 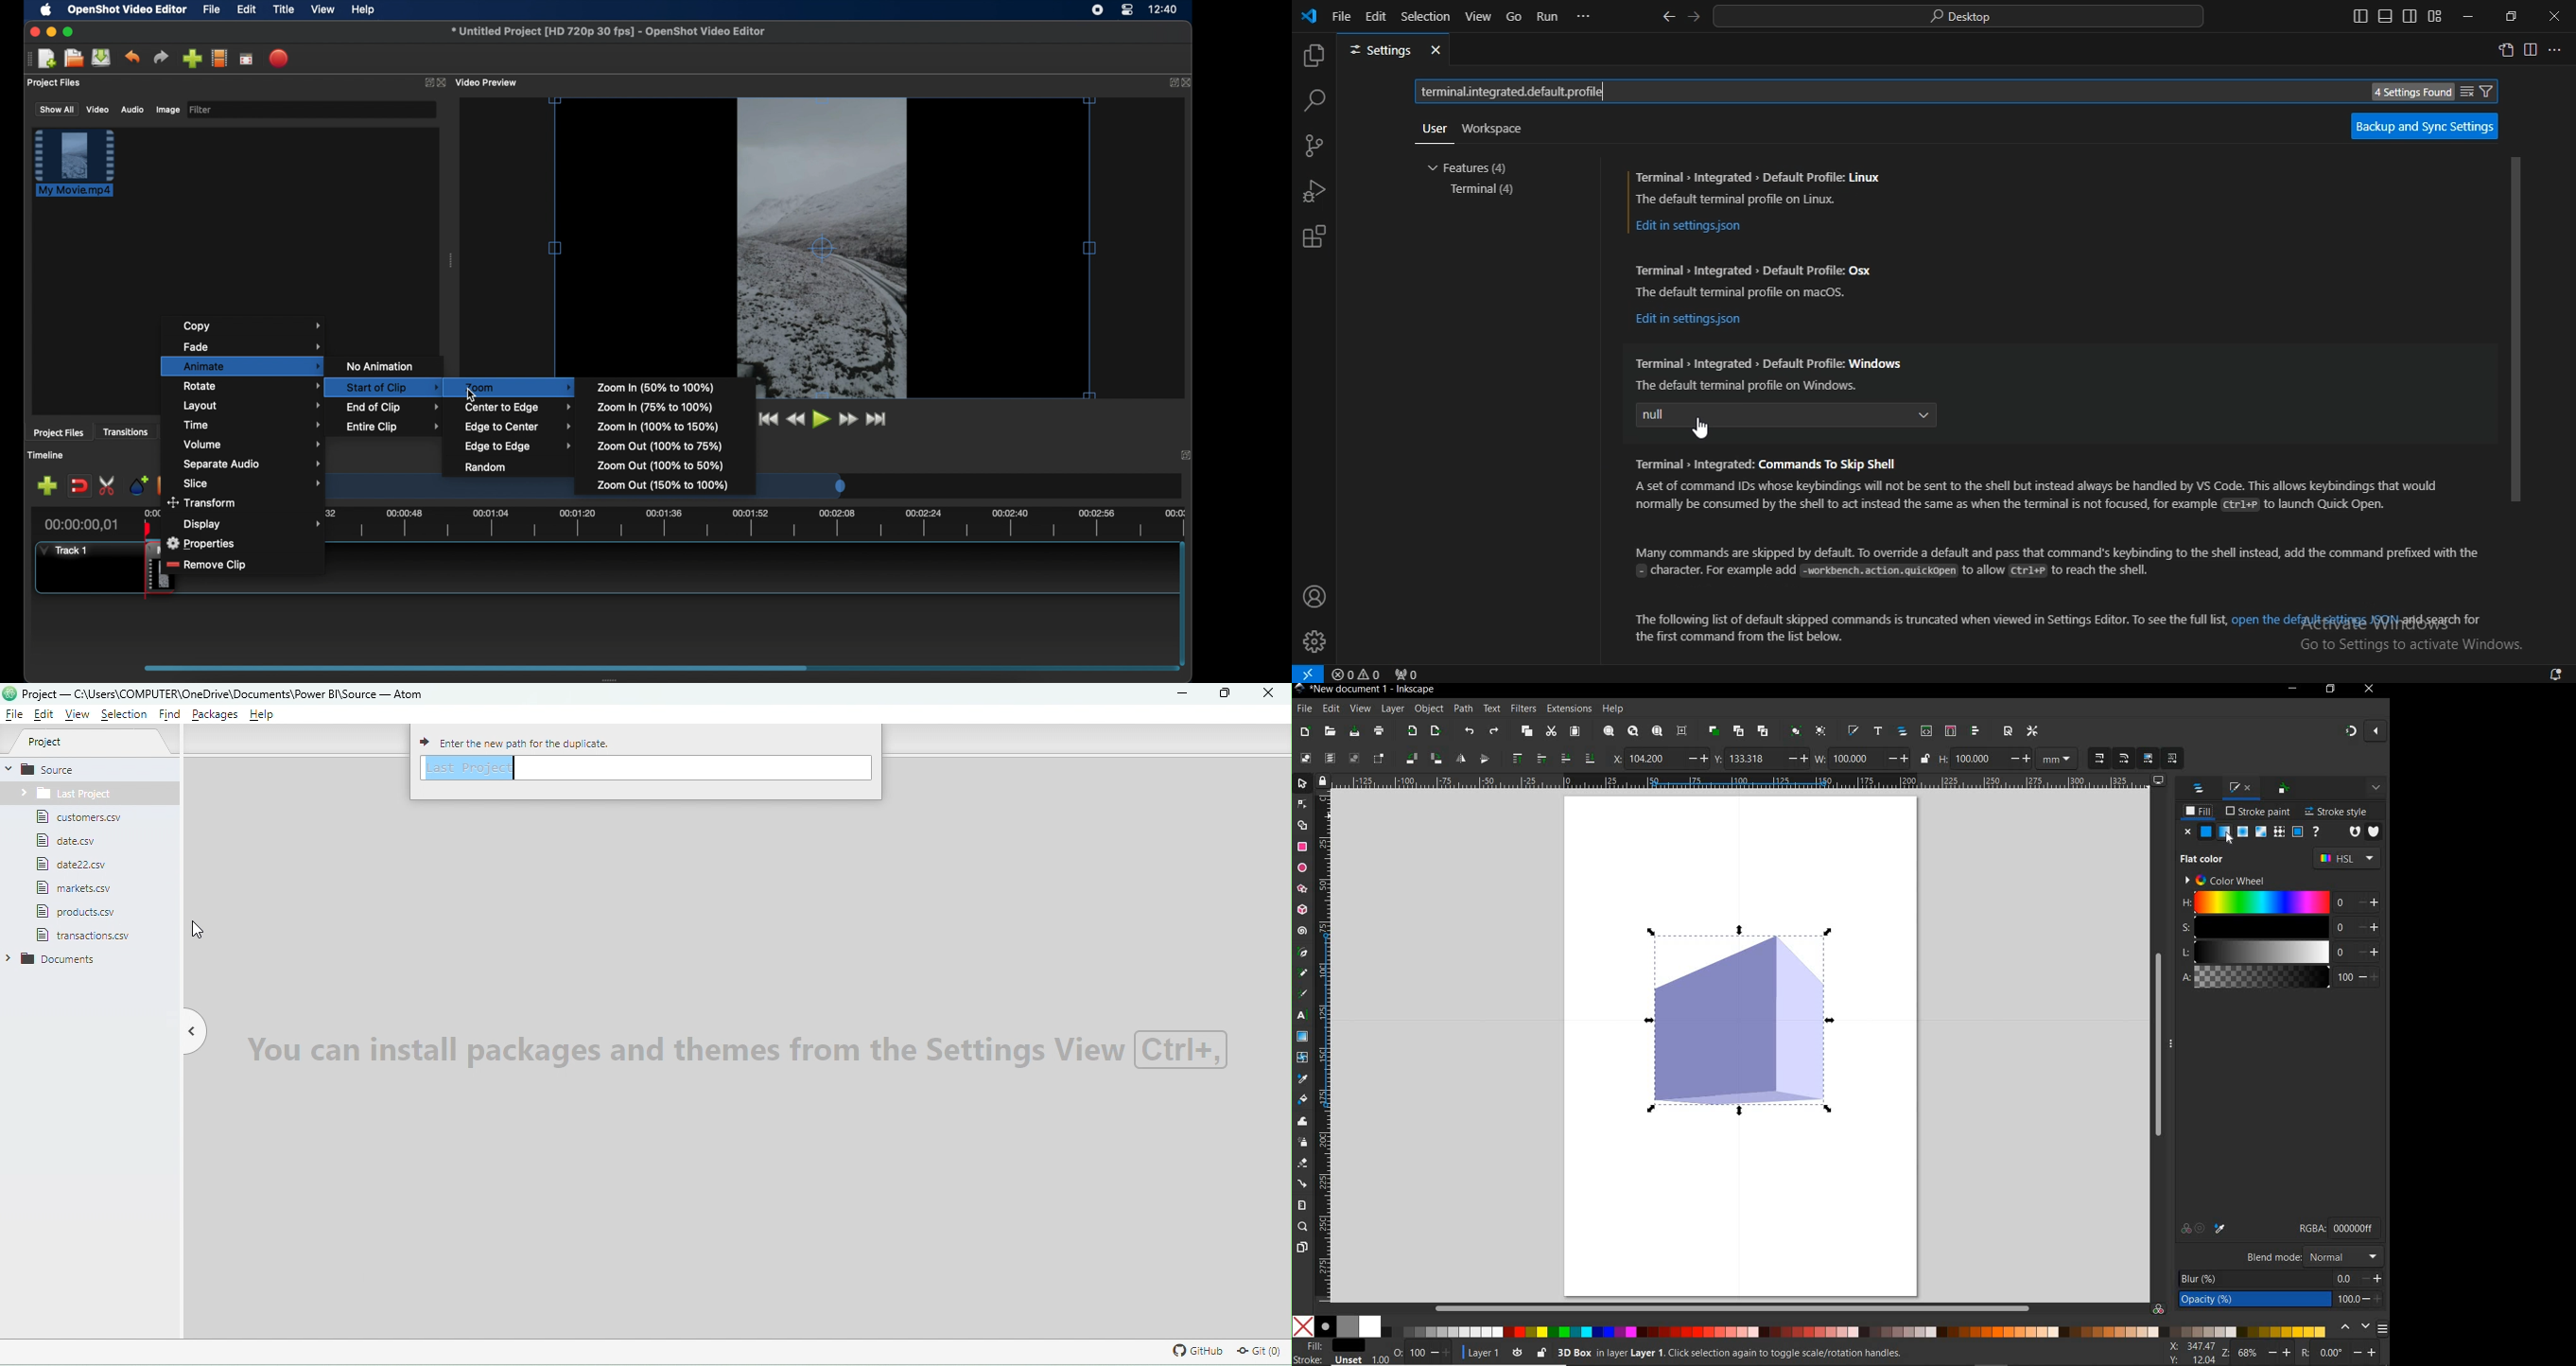 I want to click on open project, so click(x=73, y=58).